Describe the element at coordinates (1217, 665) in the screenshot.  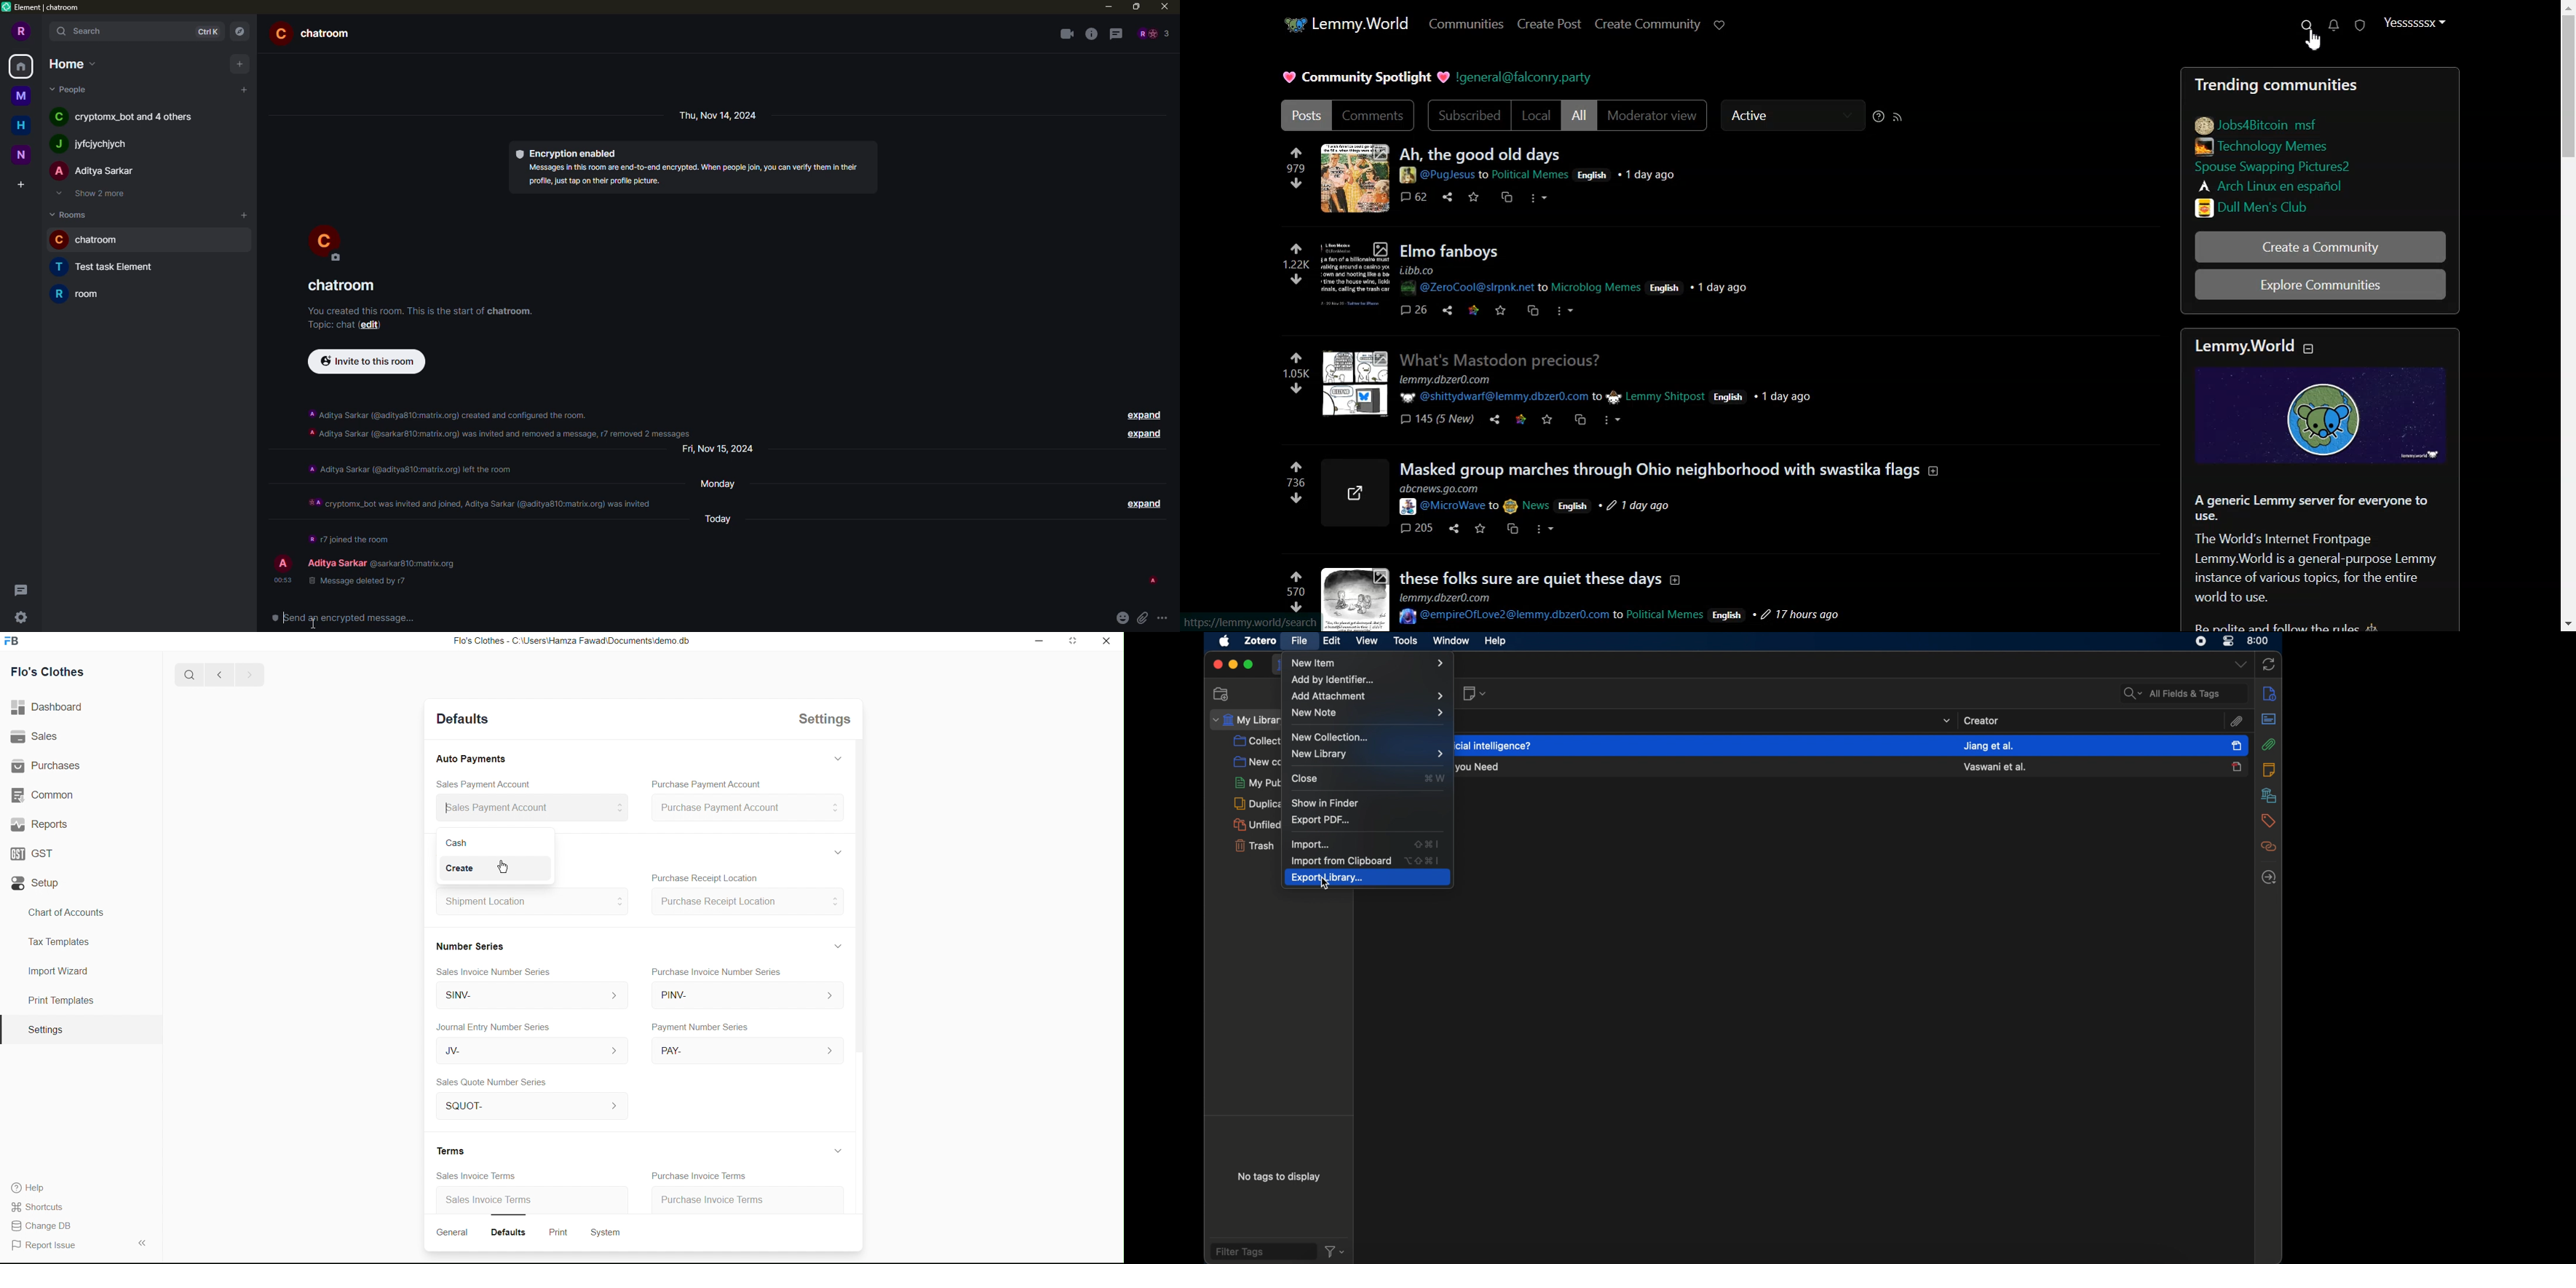
I see `close` at that location.